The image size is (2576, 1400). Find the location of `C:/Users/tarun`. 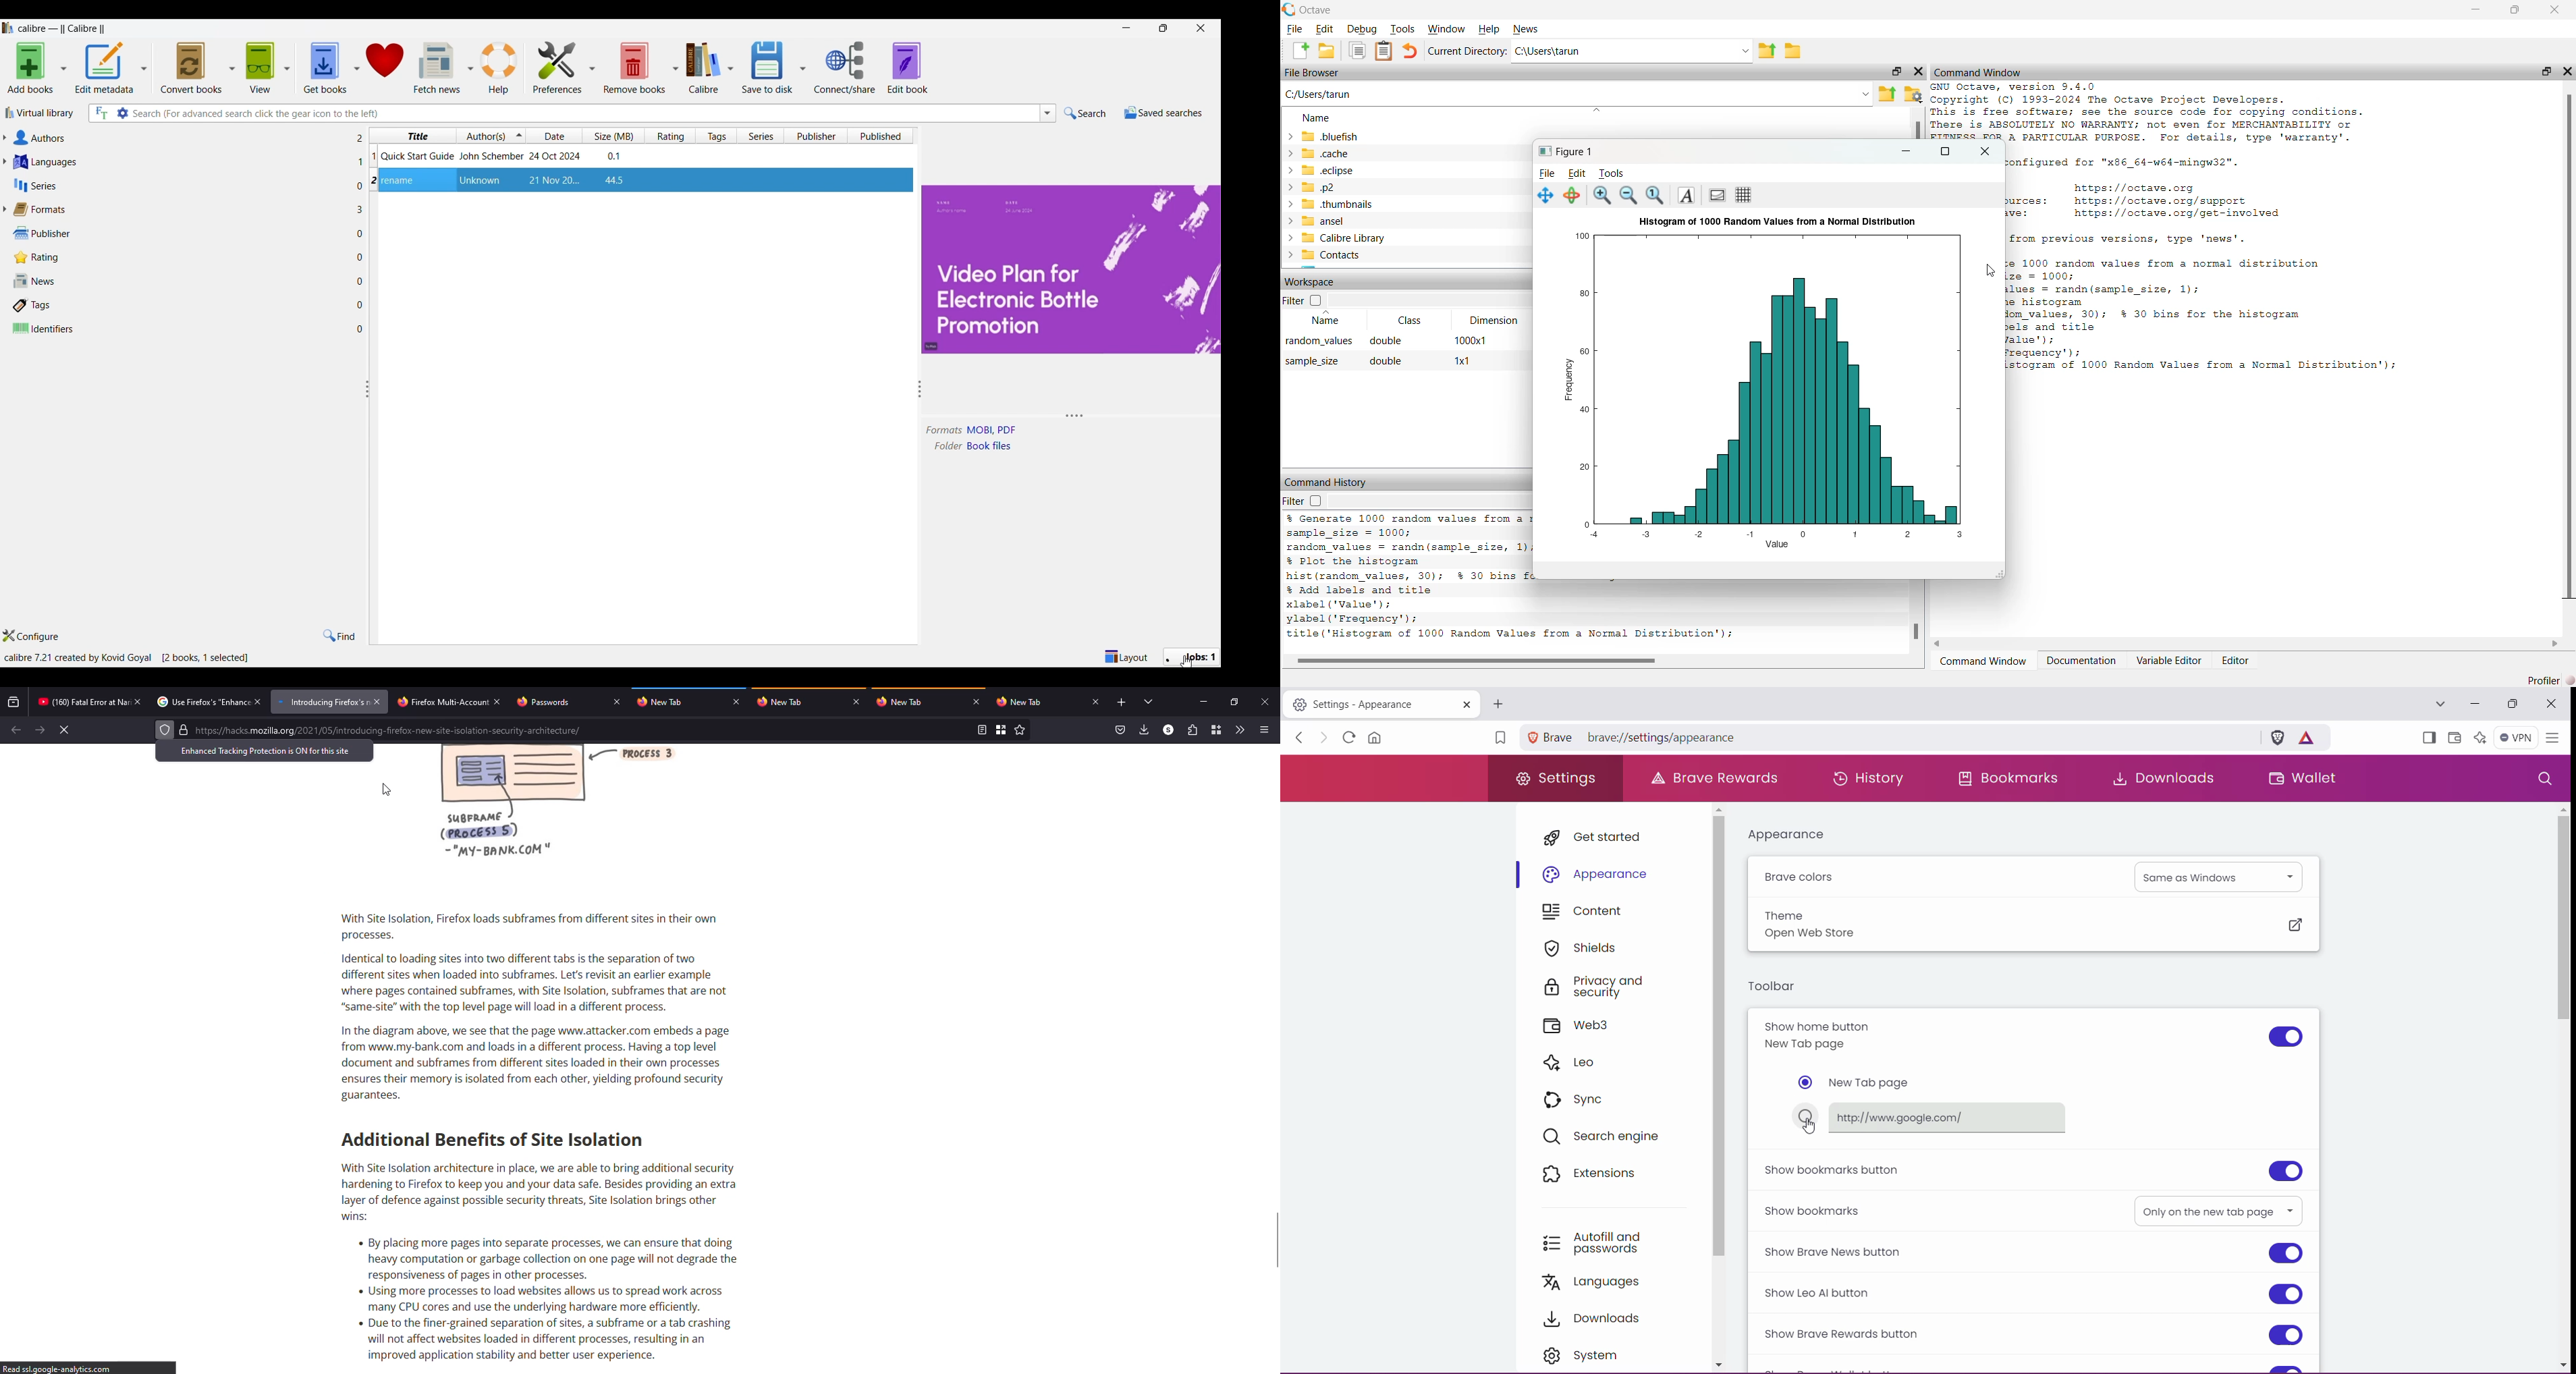

C:/Users/tarun is located at coordinates (1319, 95).